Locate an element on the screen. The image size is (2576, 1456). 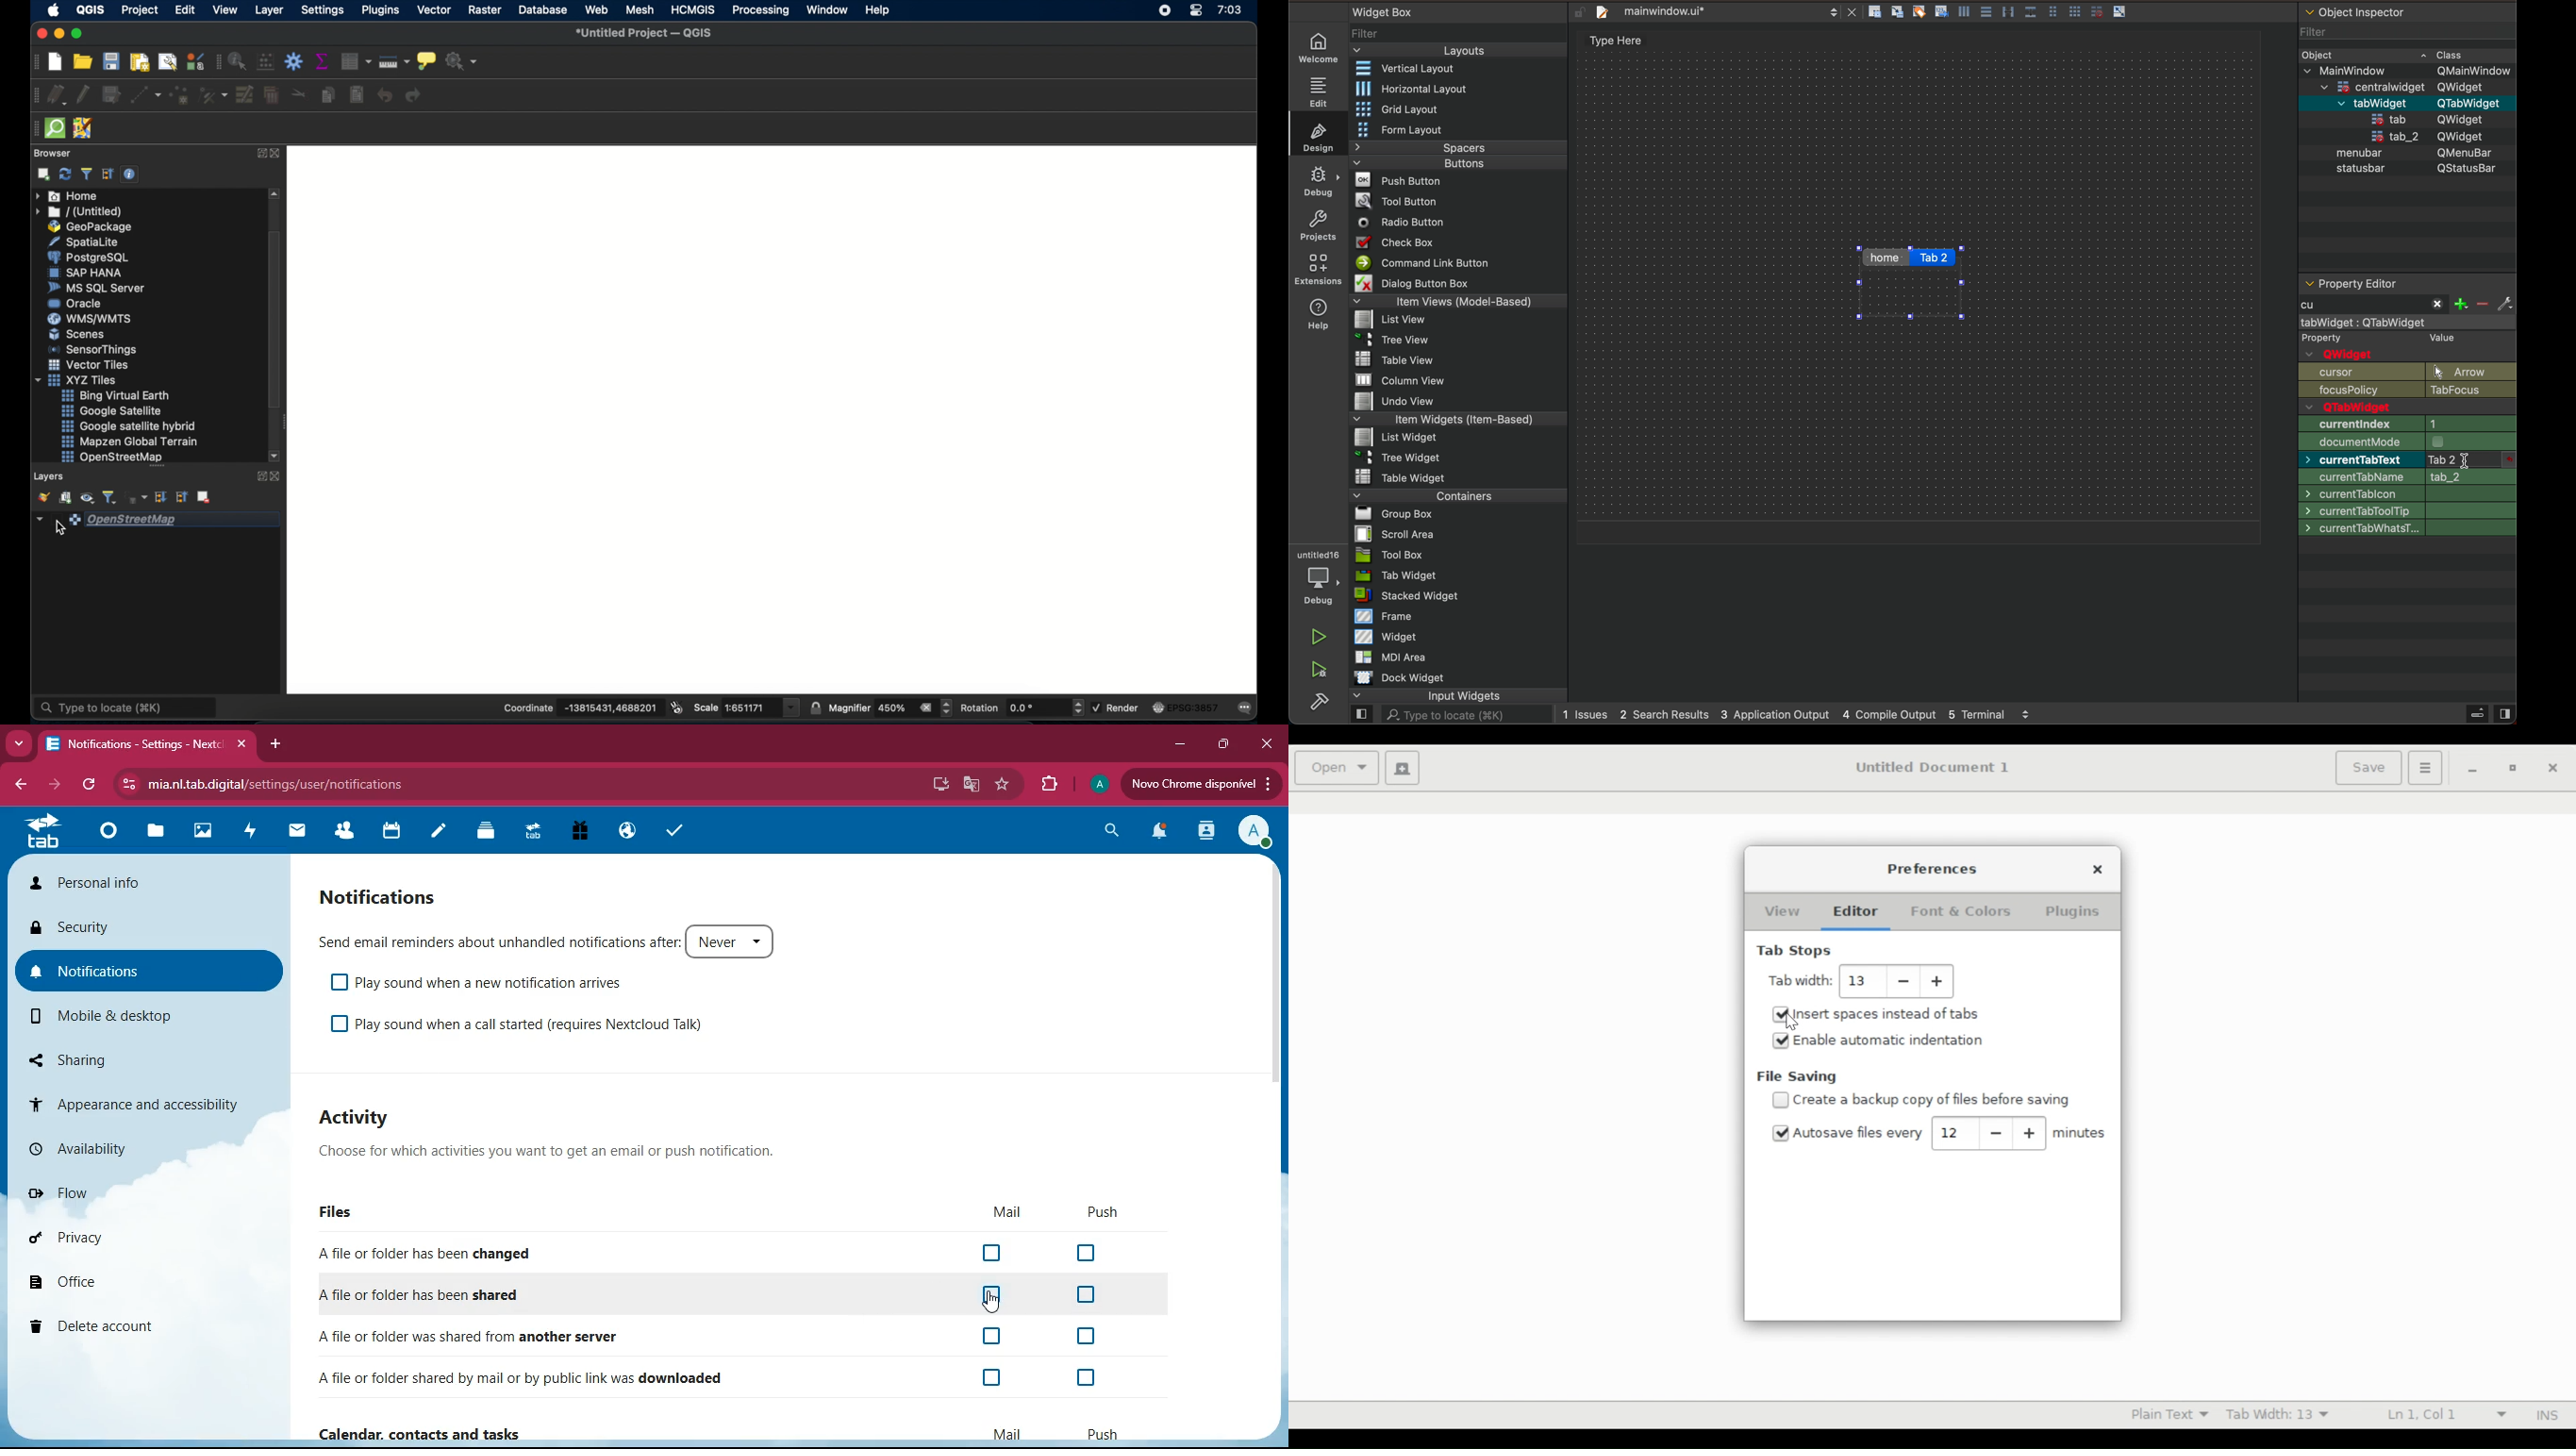
MW column view is located at coordinates (1390, 379).